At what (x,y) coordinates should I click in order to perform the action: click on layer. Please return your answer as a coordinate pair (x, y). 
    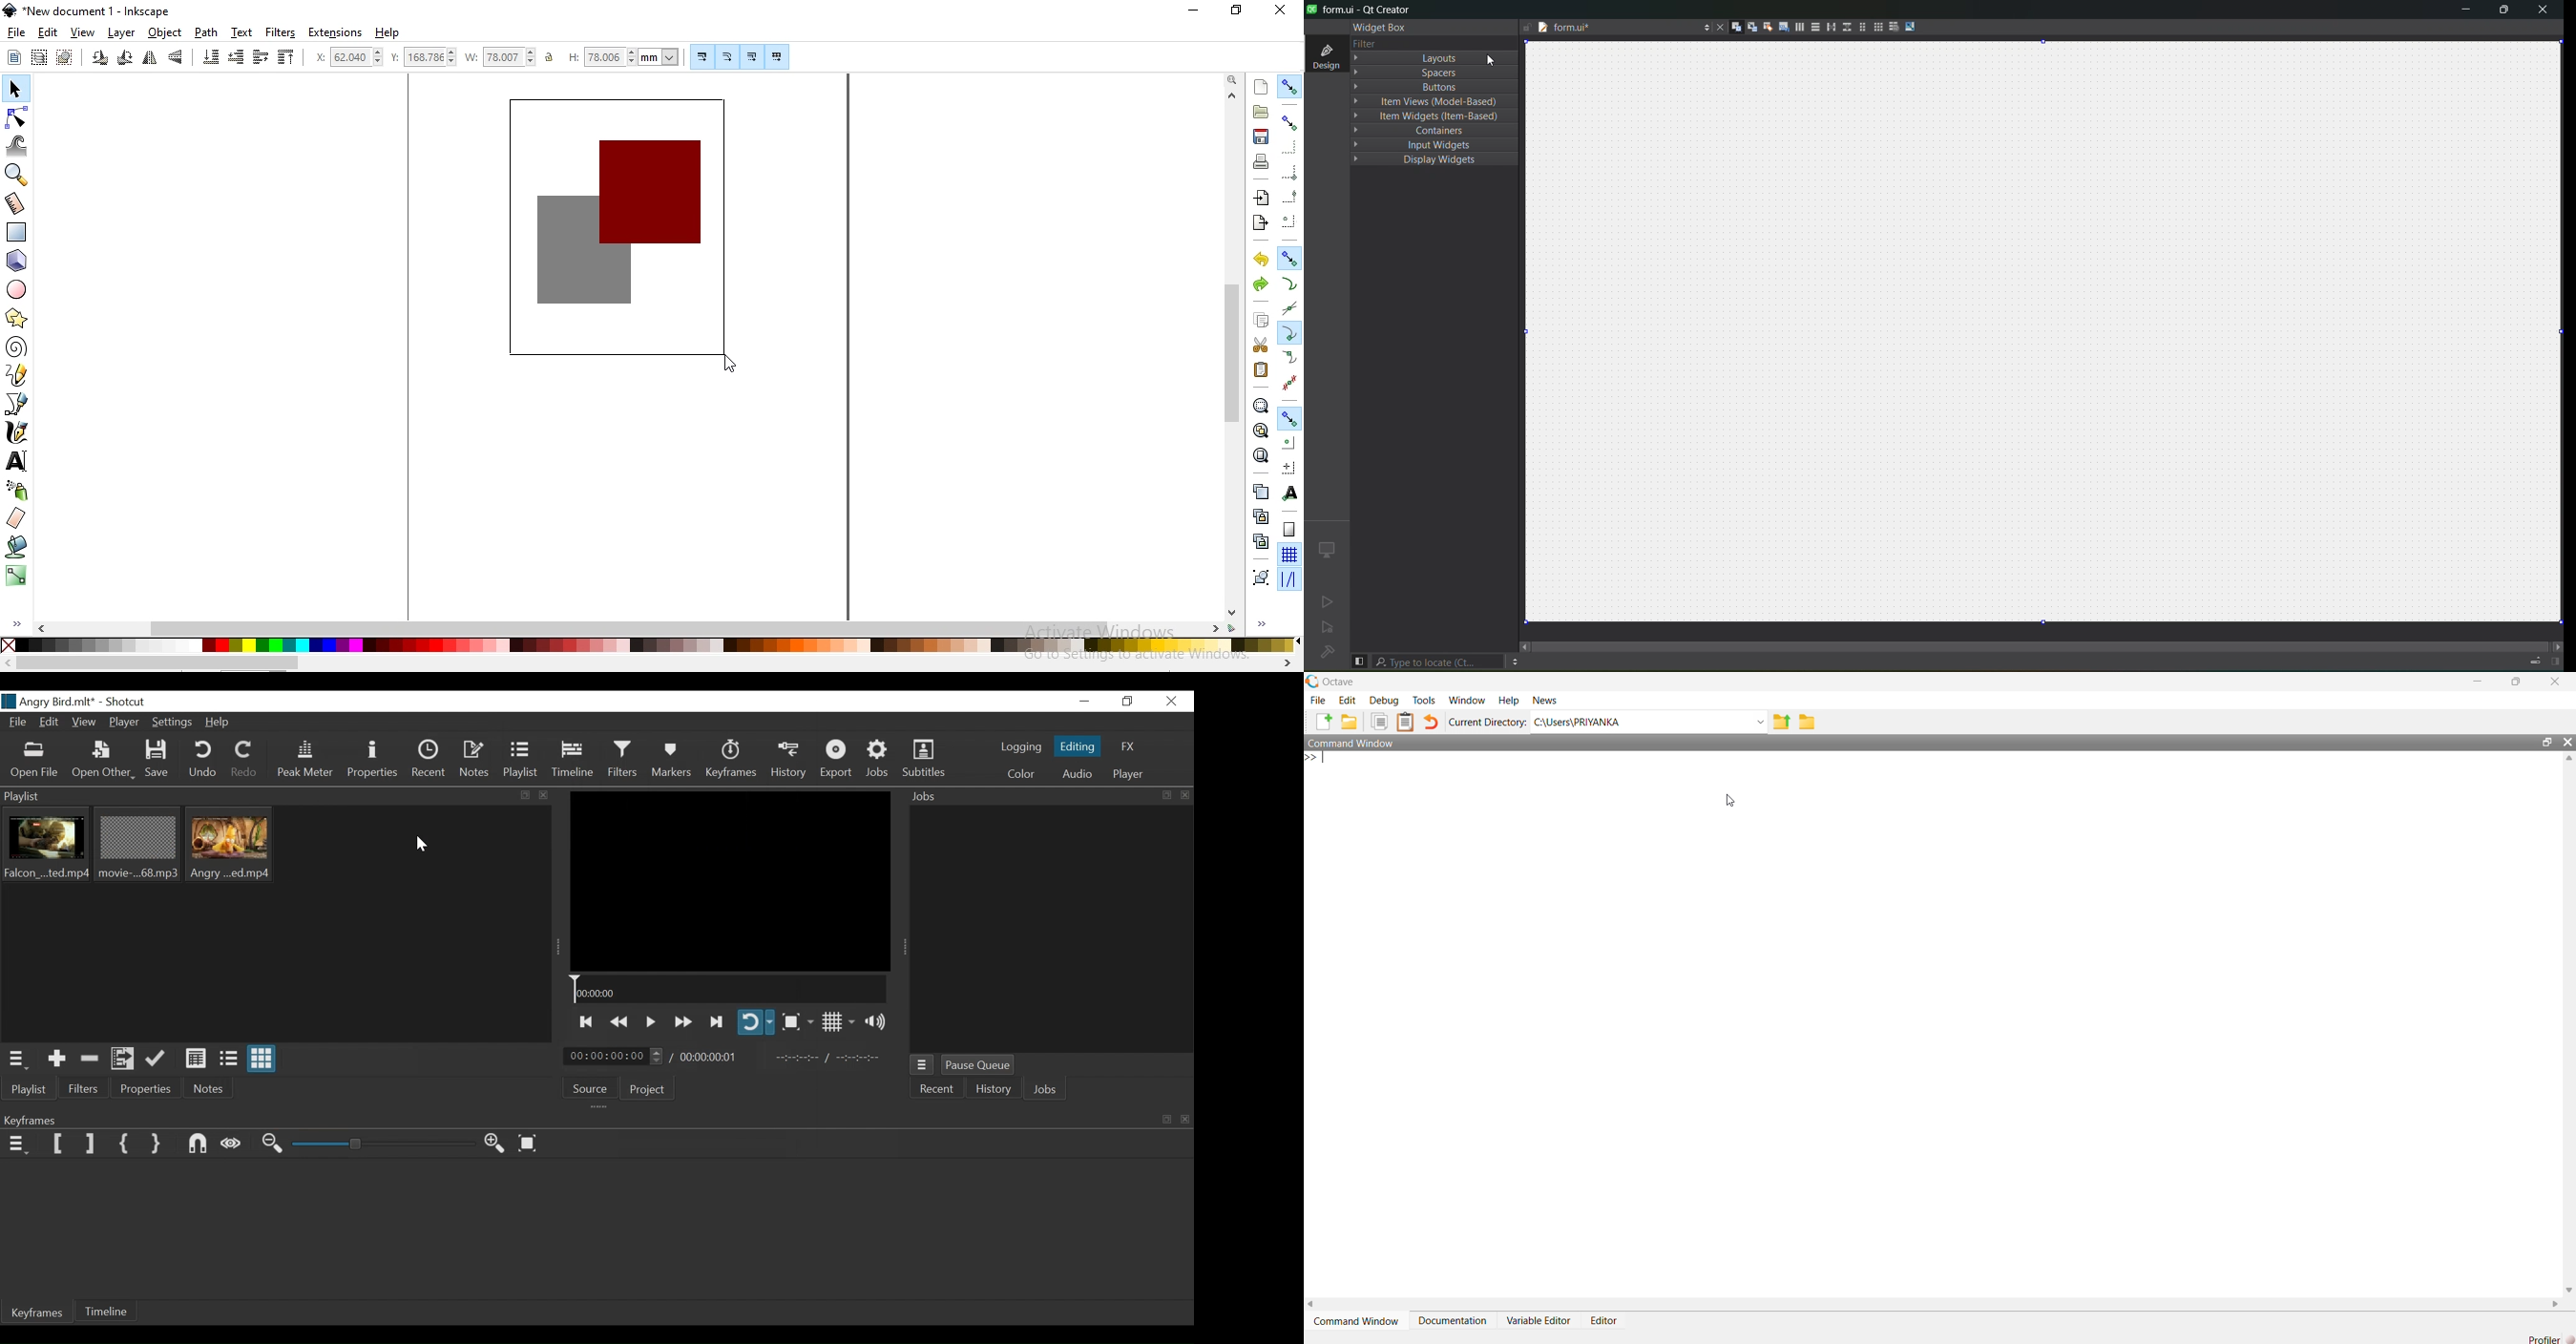
    Looking at the image, I should click on (121, 33).